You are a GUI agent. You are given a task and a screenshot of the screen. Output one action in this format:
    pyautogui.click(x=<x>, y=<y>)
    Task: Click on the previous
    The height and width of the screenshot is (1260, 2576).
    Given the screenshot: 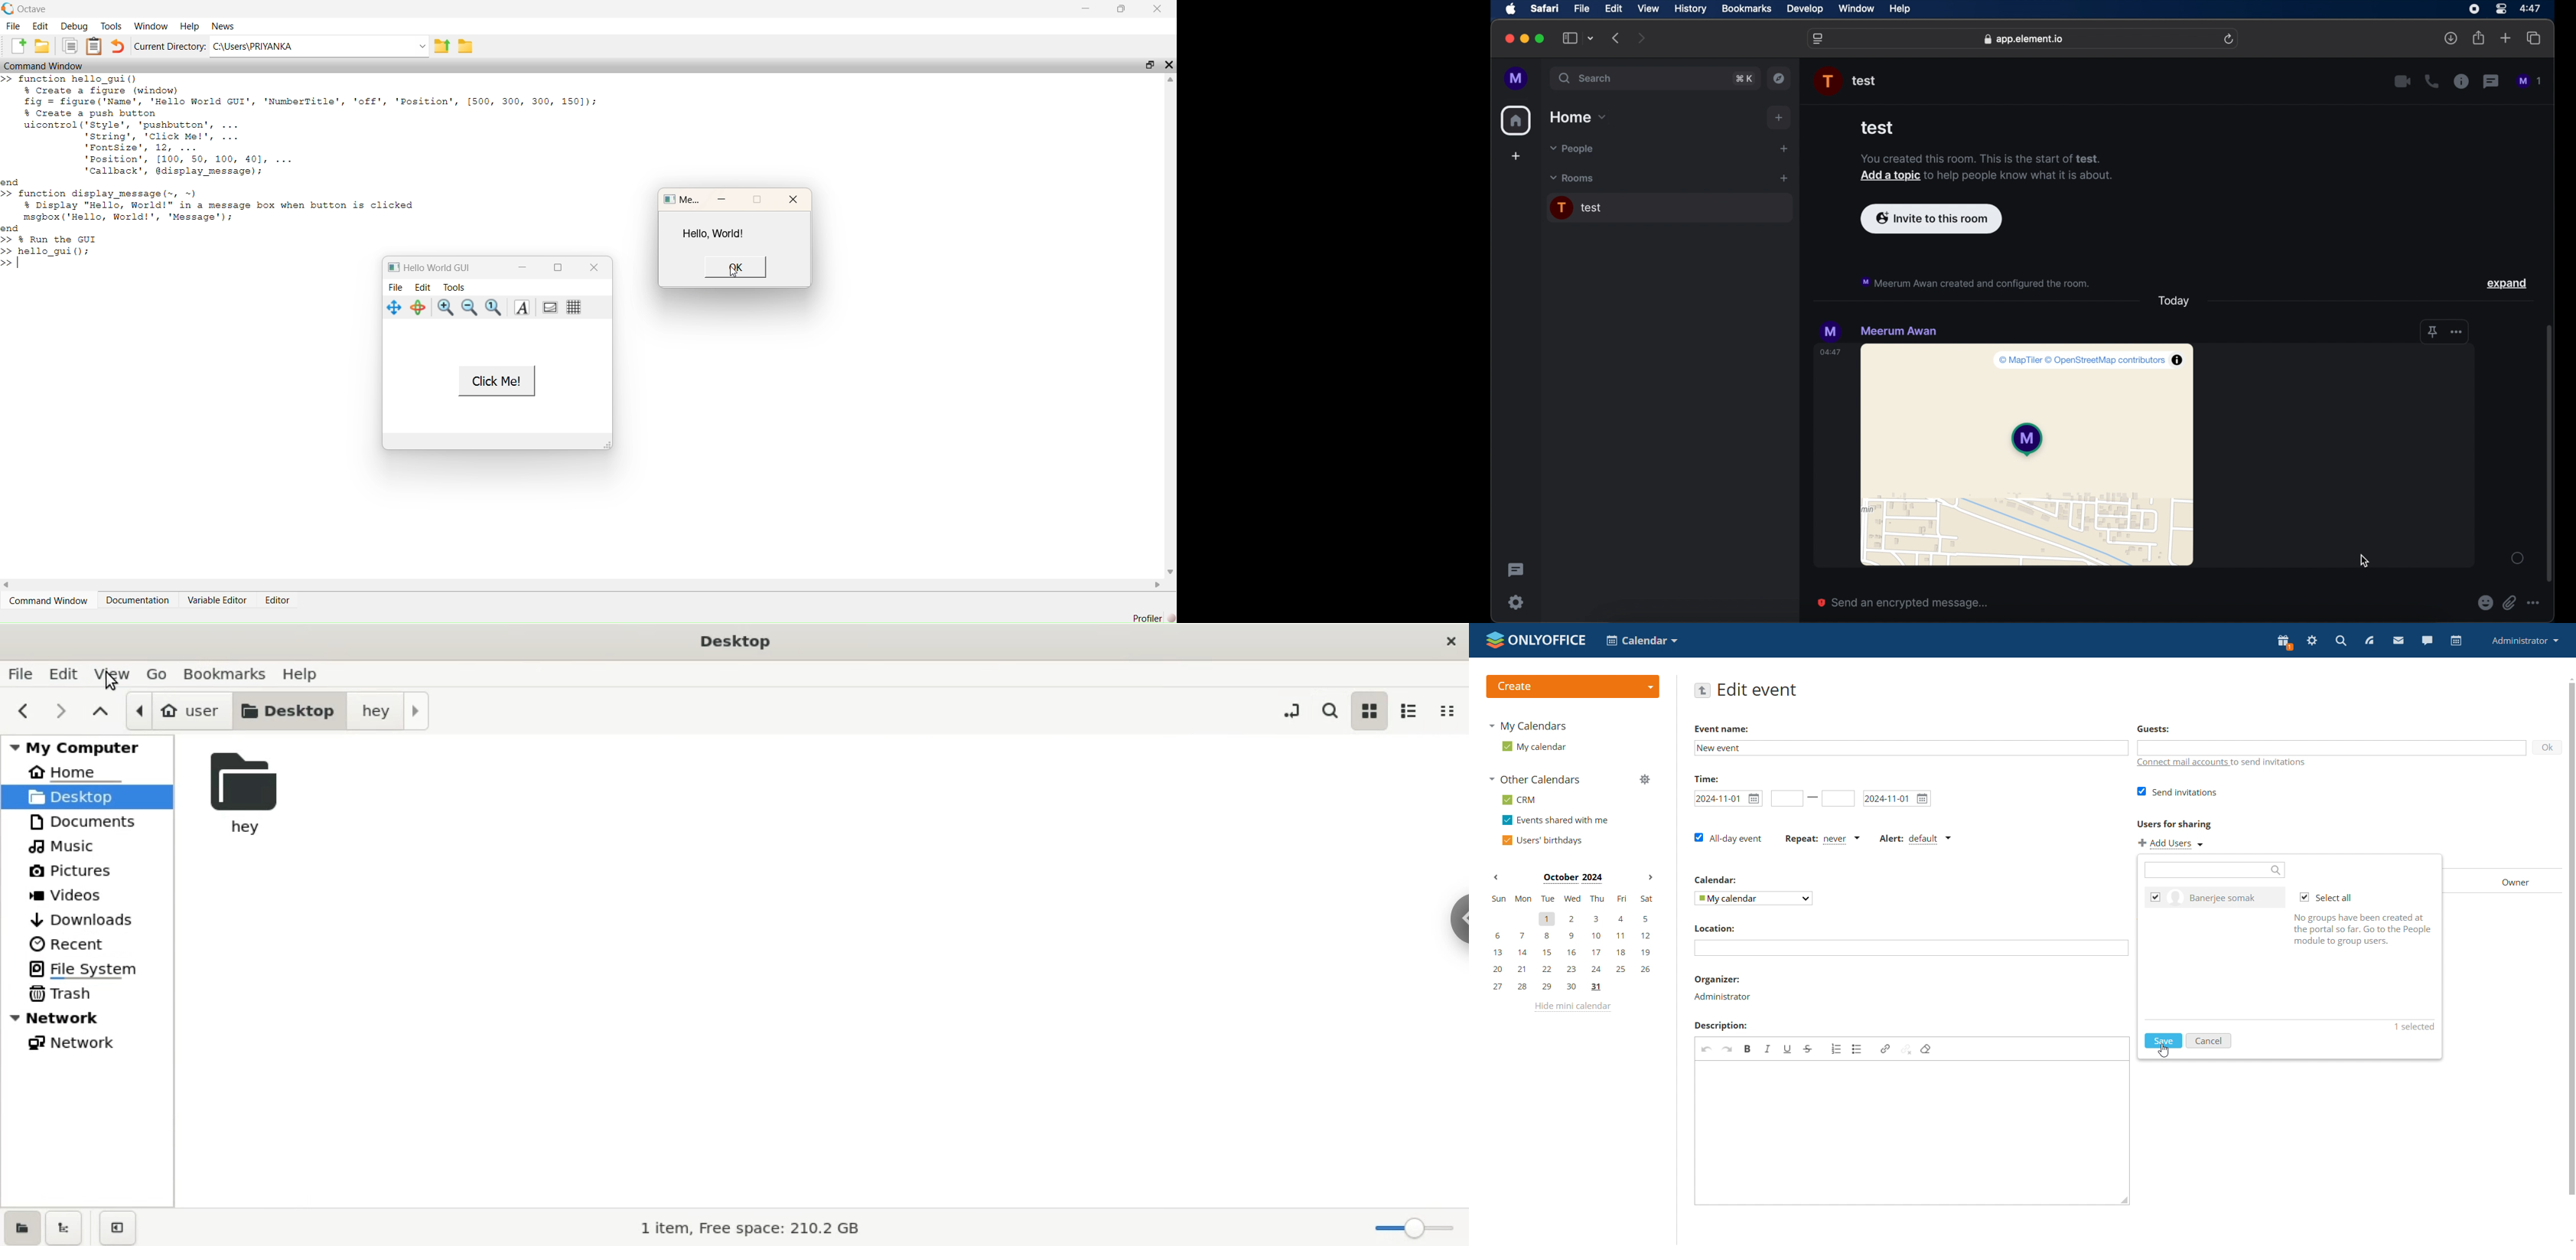 What is the action you would take?
    pyautogui.click(x=24, y=708)
    